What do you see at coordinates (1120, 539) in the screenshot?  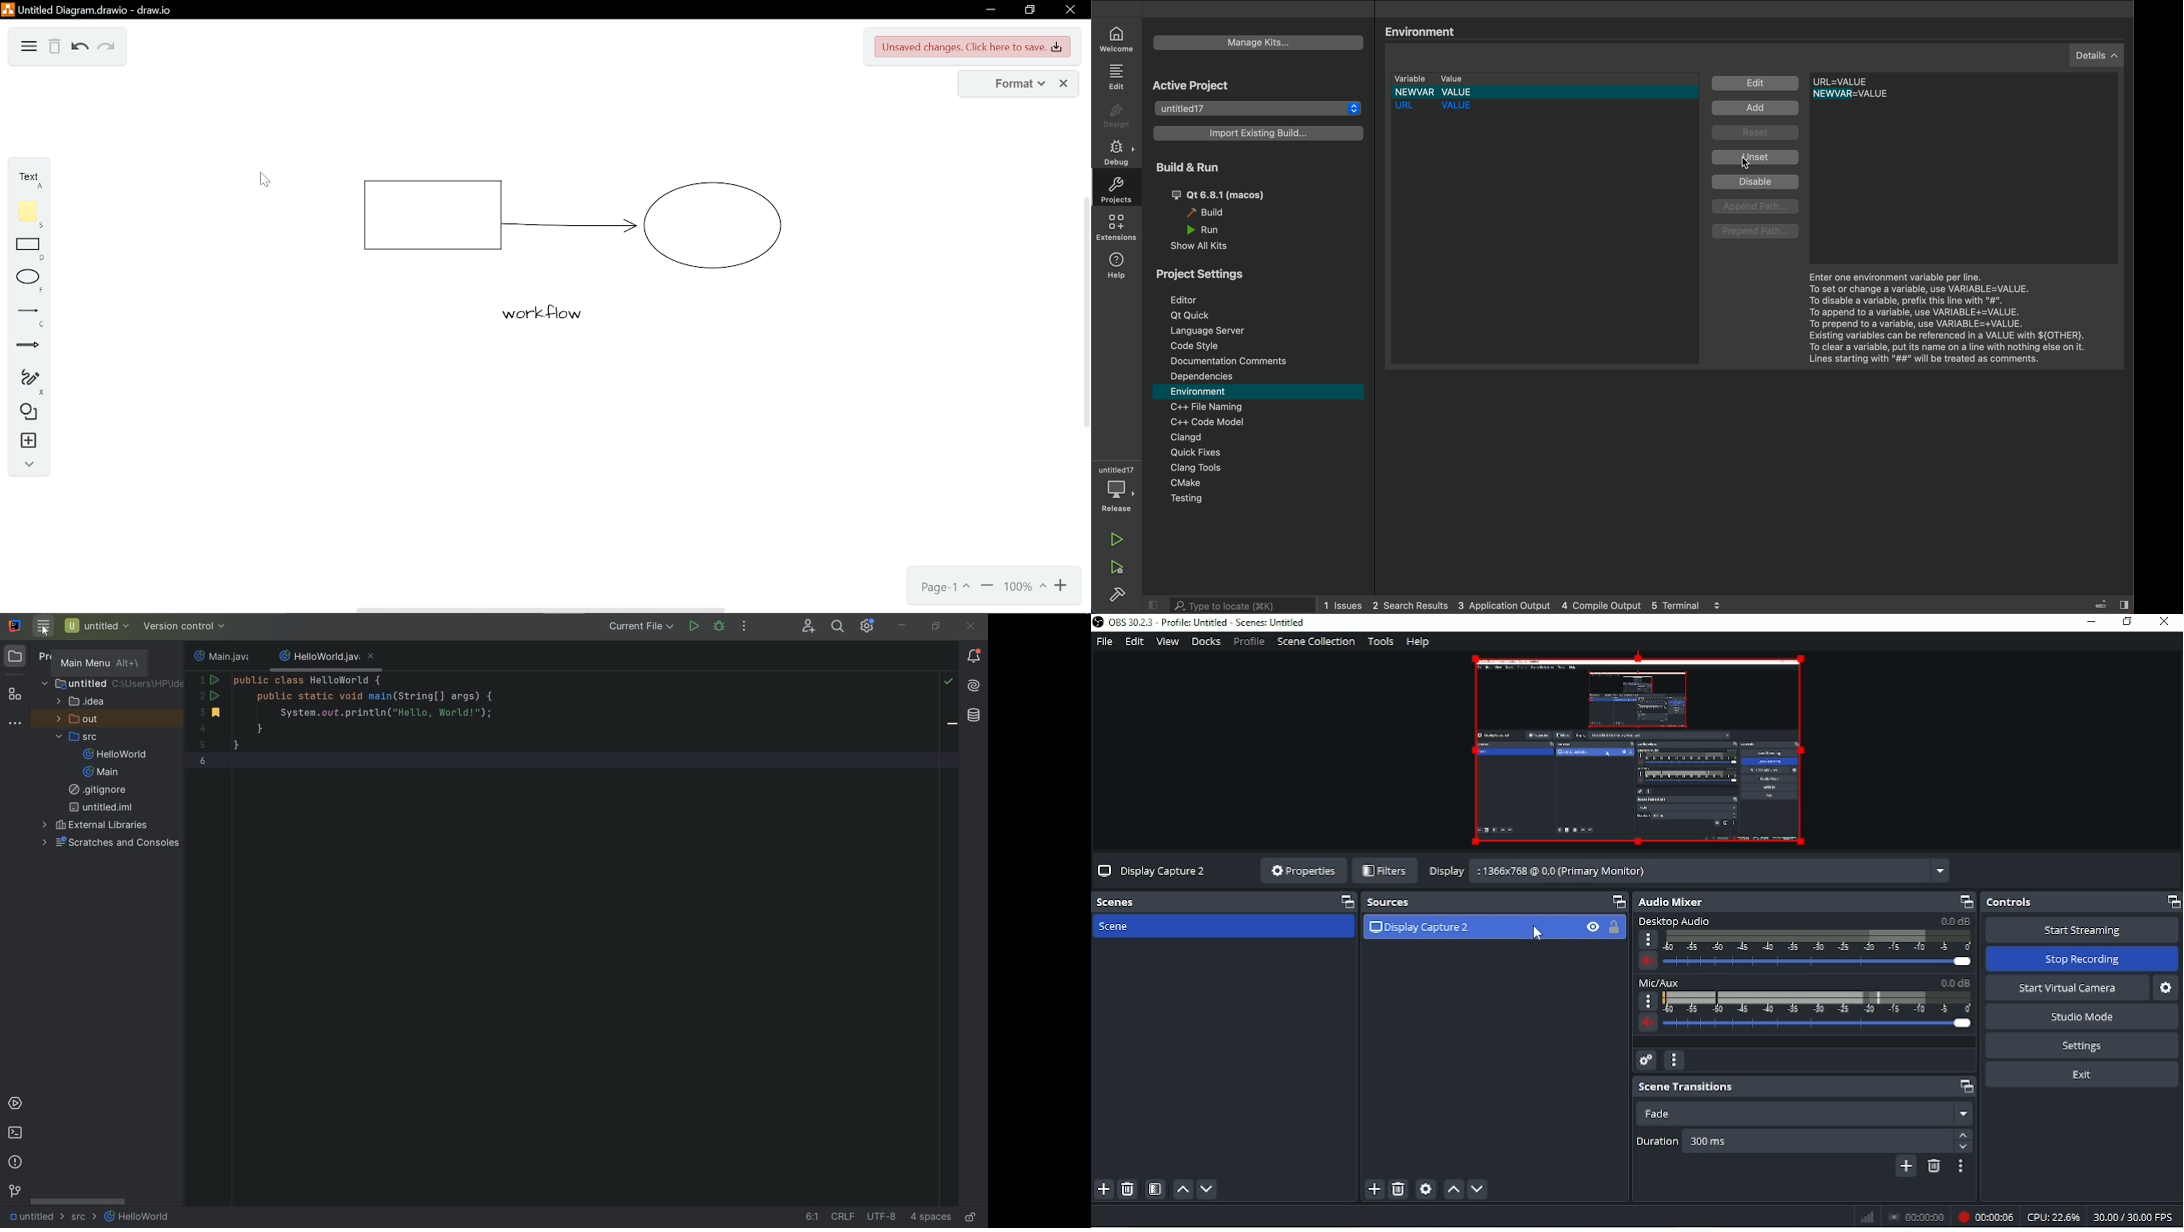 I see `run` at bounding box center [1120, 539].